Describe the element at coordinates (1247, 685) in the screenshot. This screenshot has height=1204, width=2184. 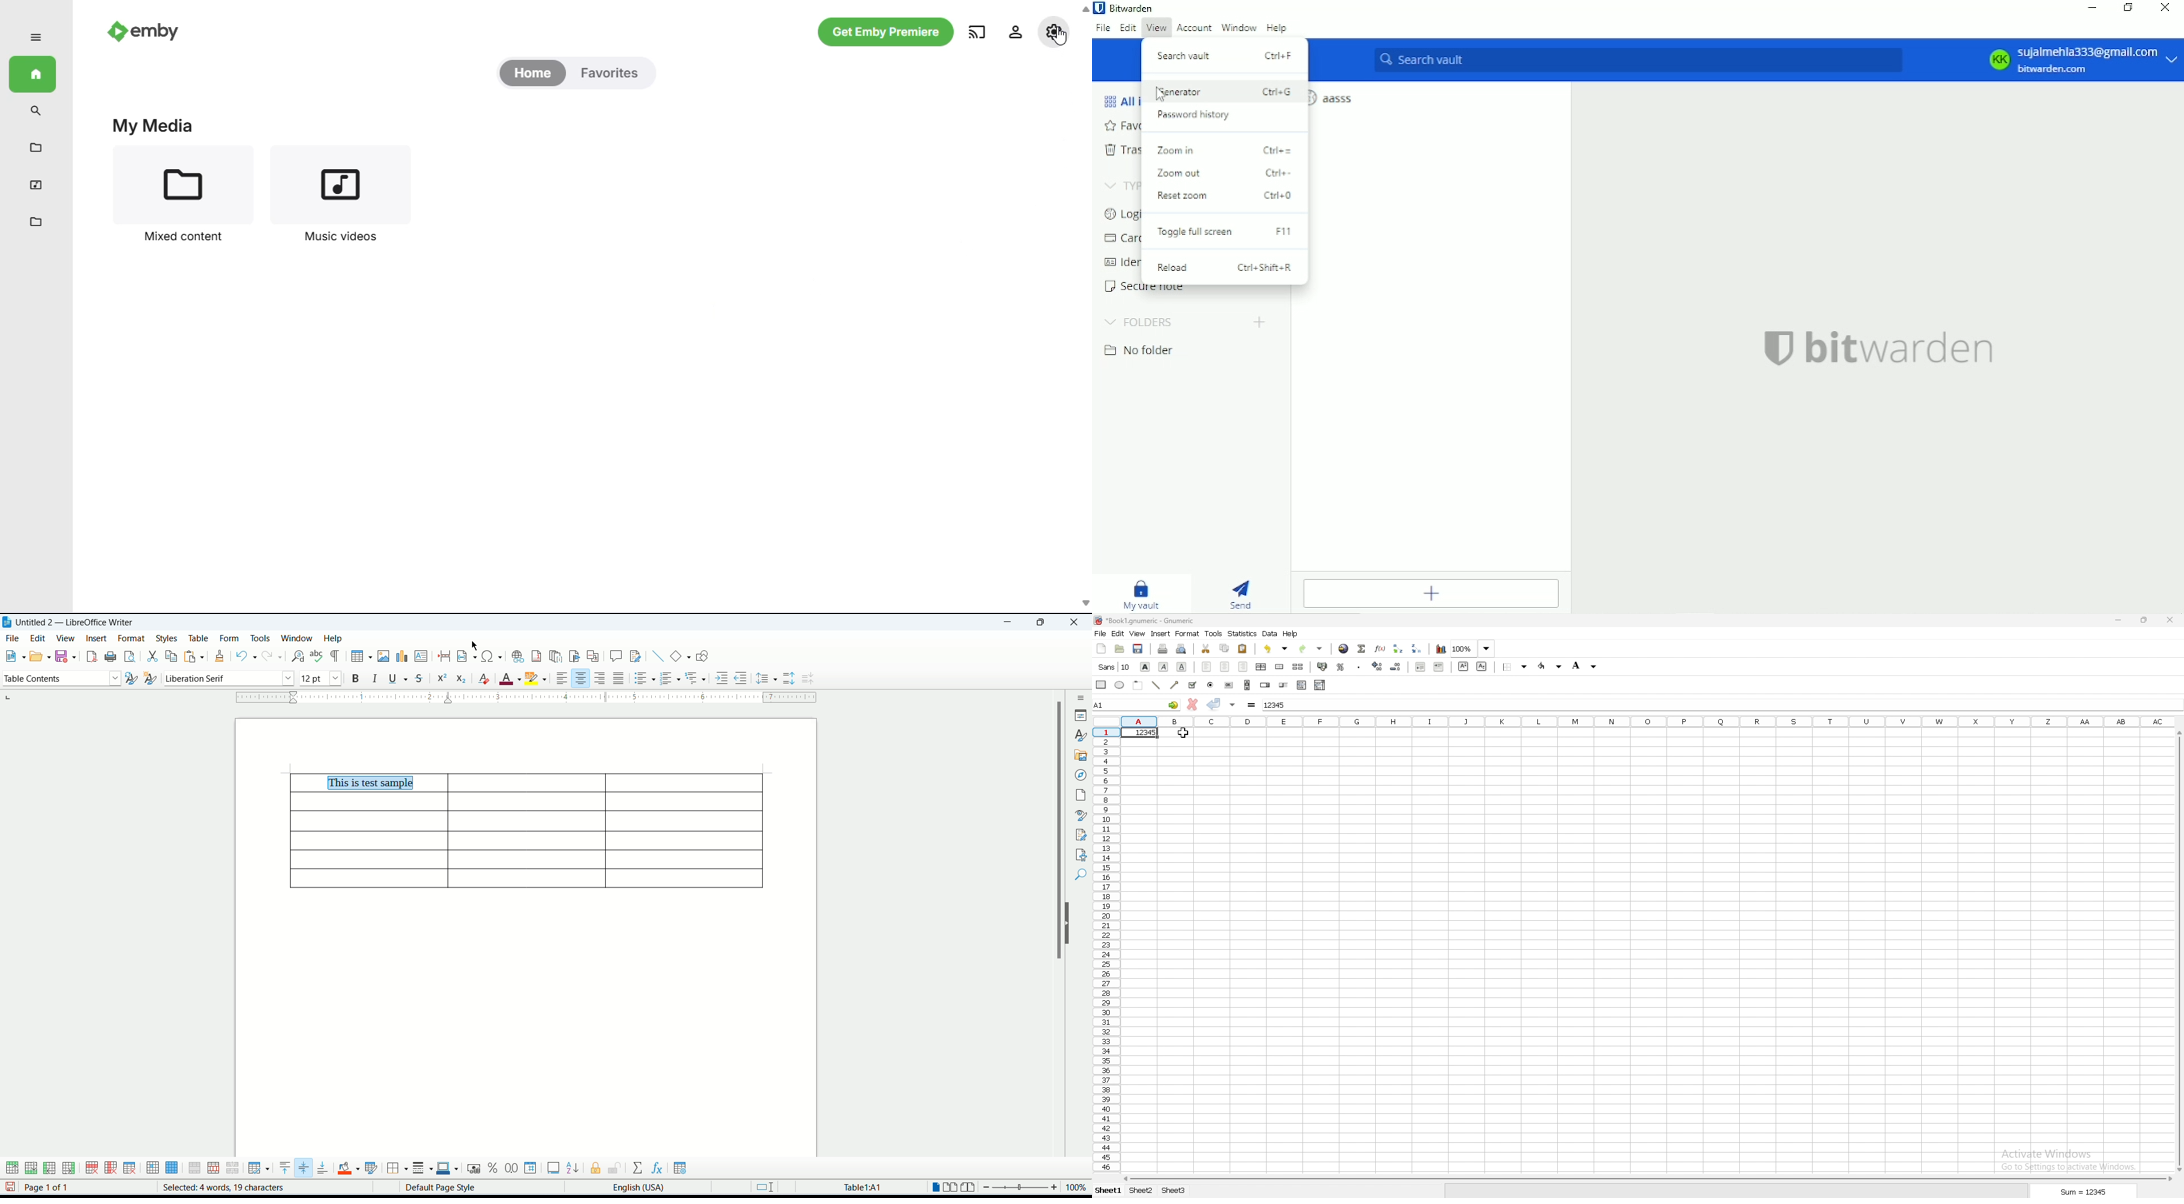
I see `scroll bar` at that location.